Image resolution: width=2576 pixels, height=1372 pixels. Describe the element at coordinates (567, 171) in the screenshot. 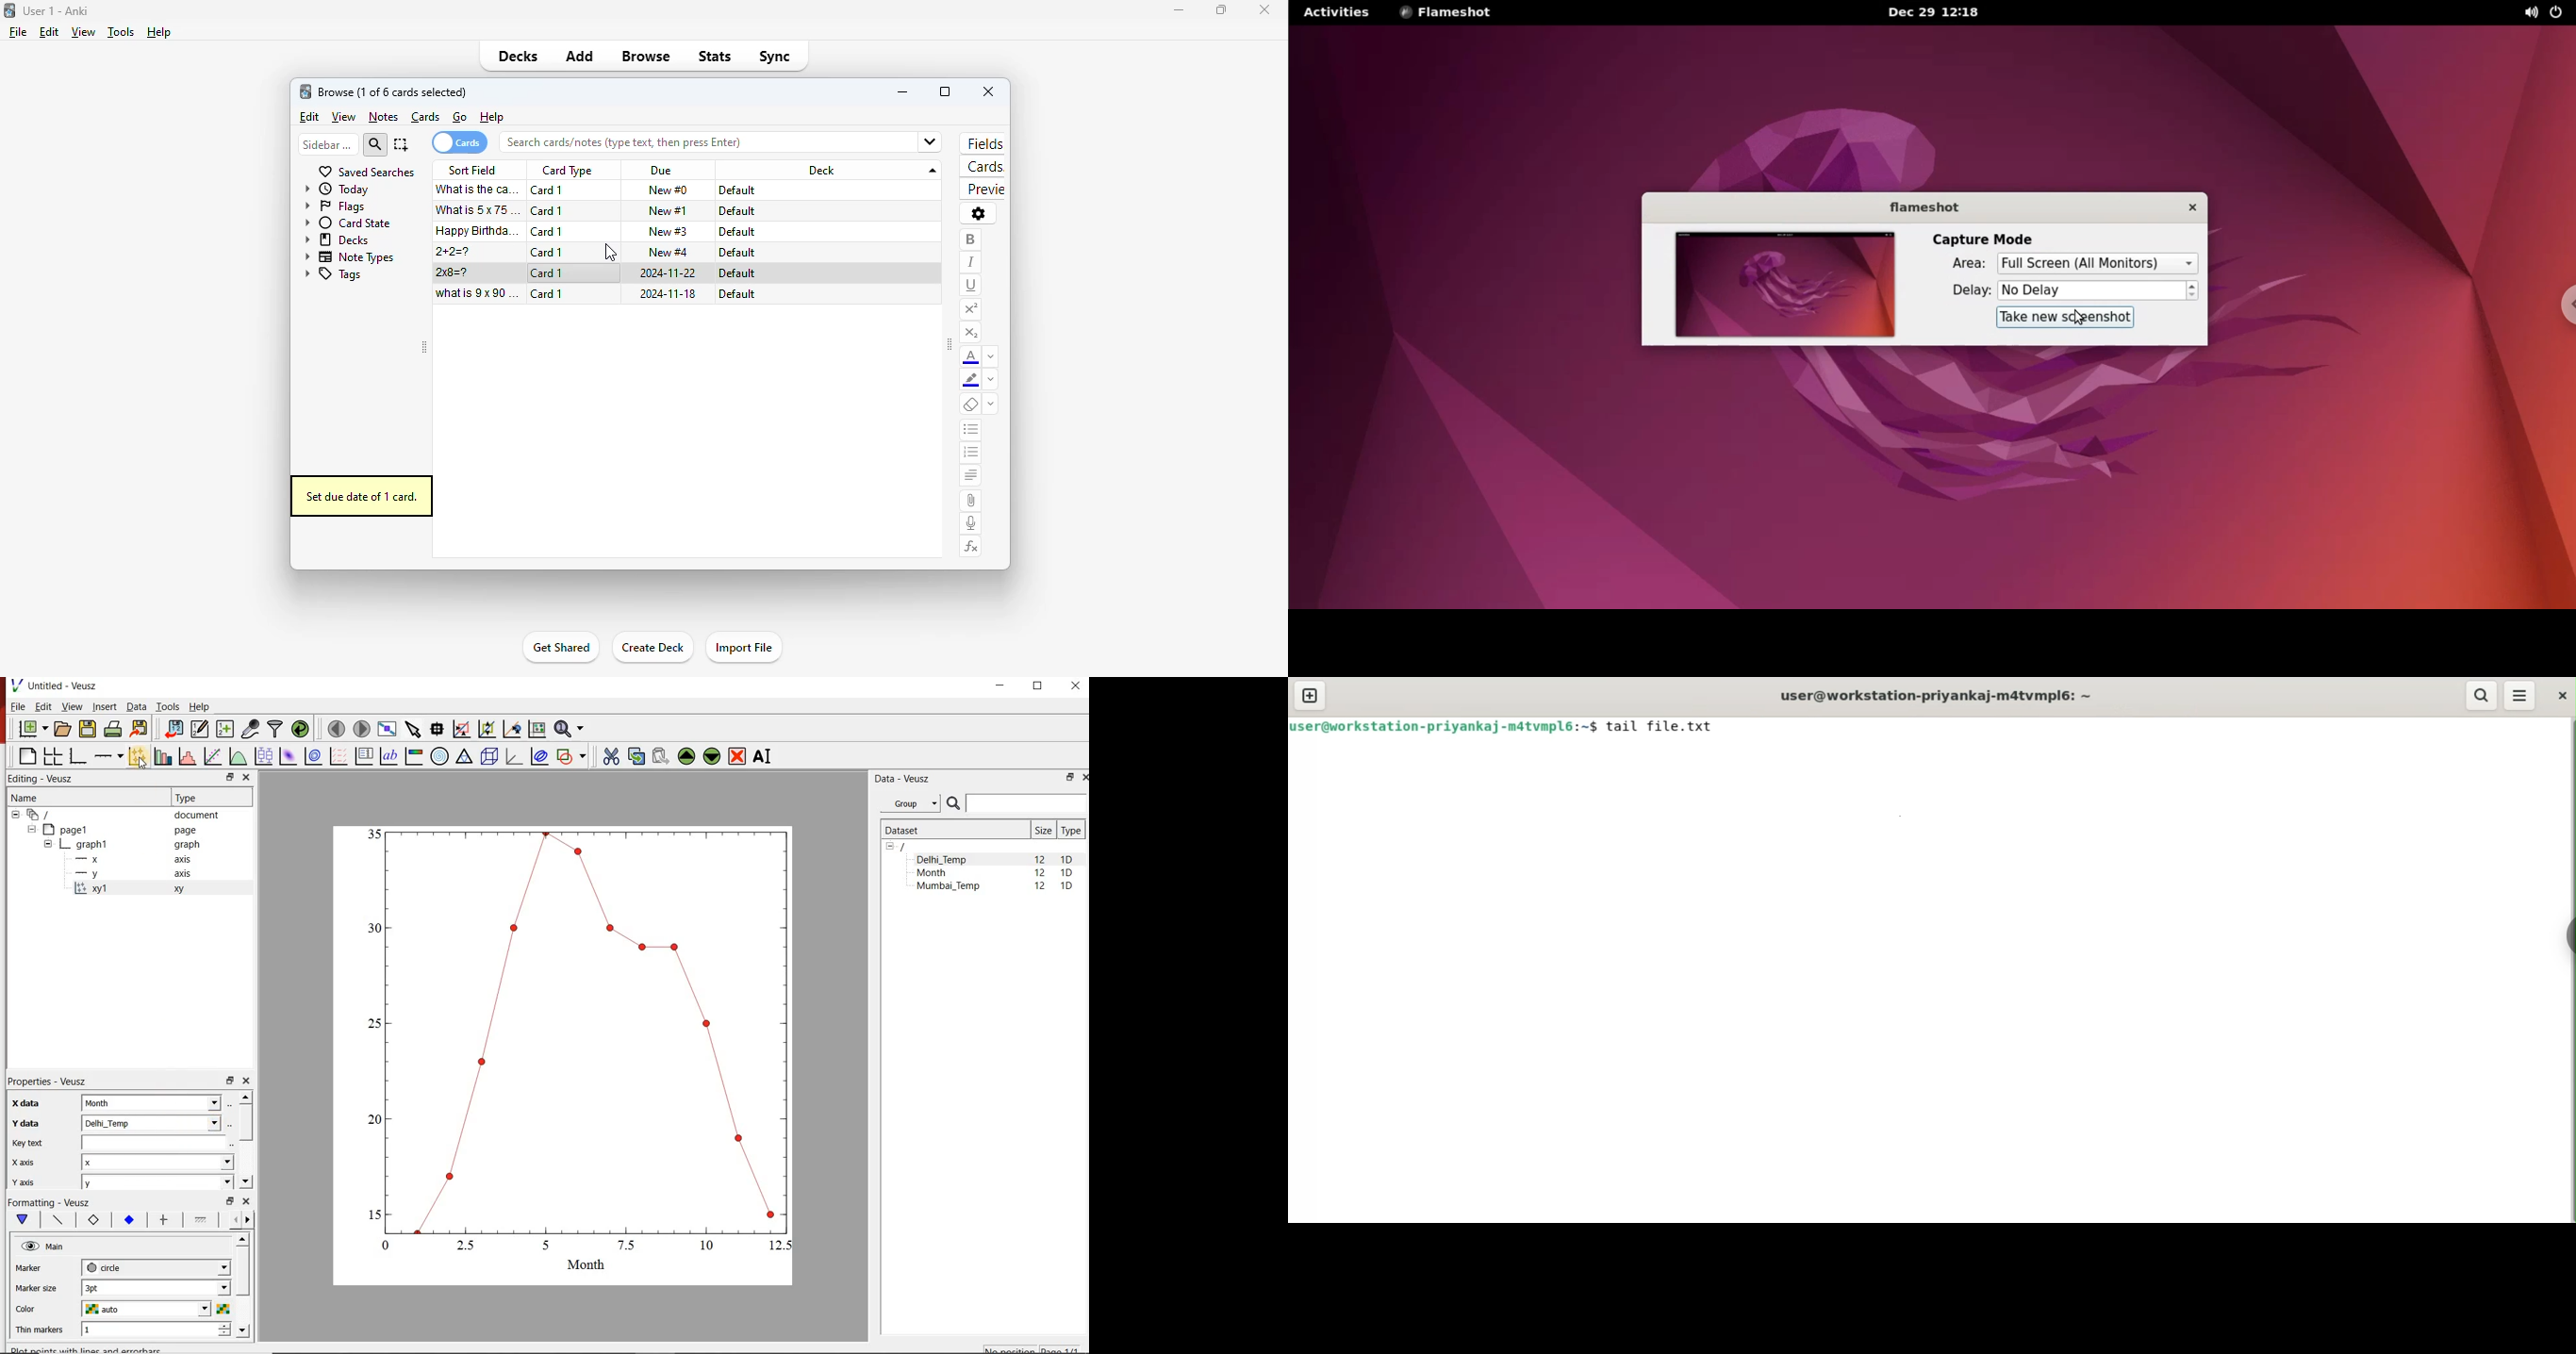

I see `card type` at that location.